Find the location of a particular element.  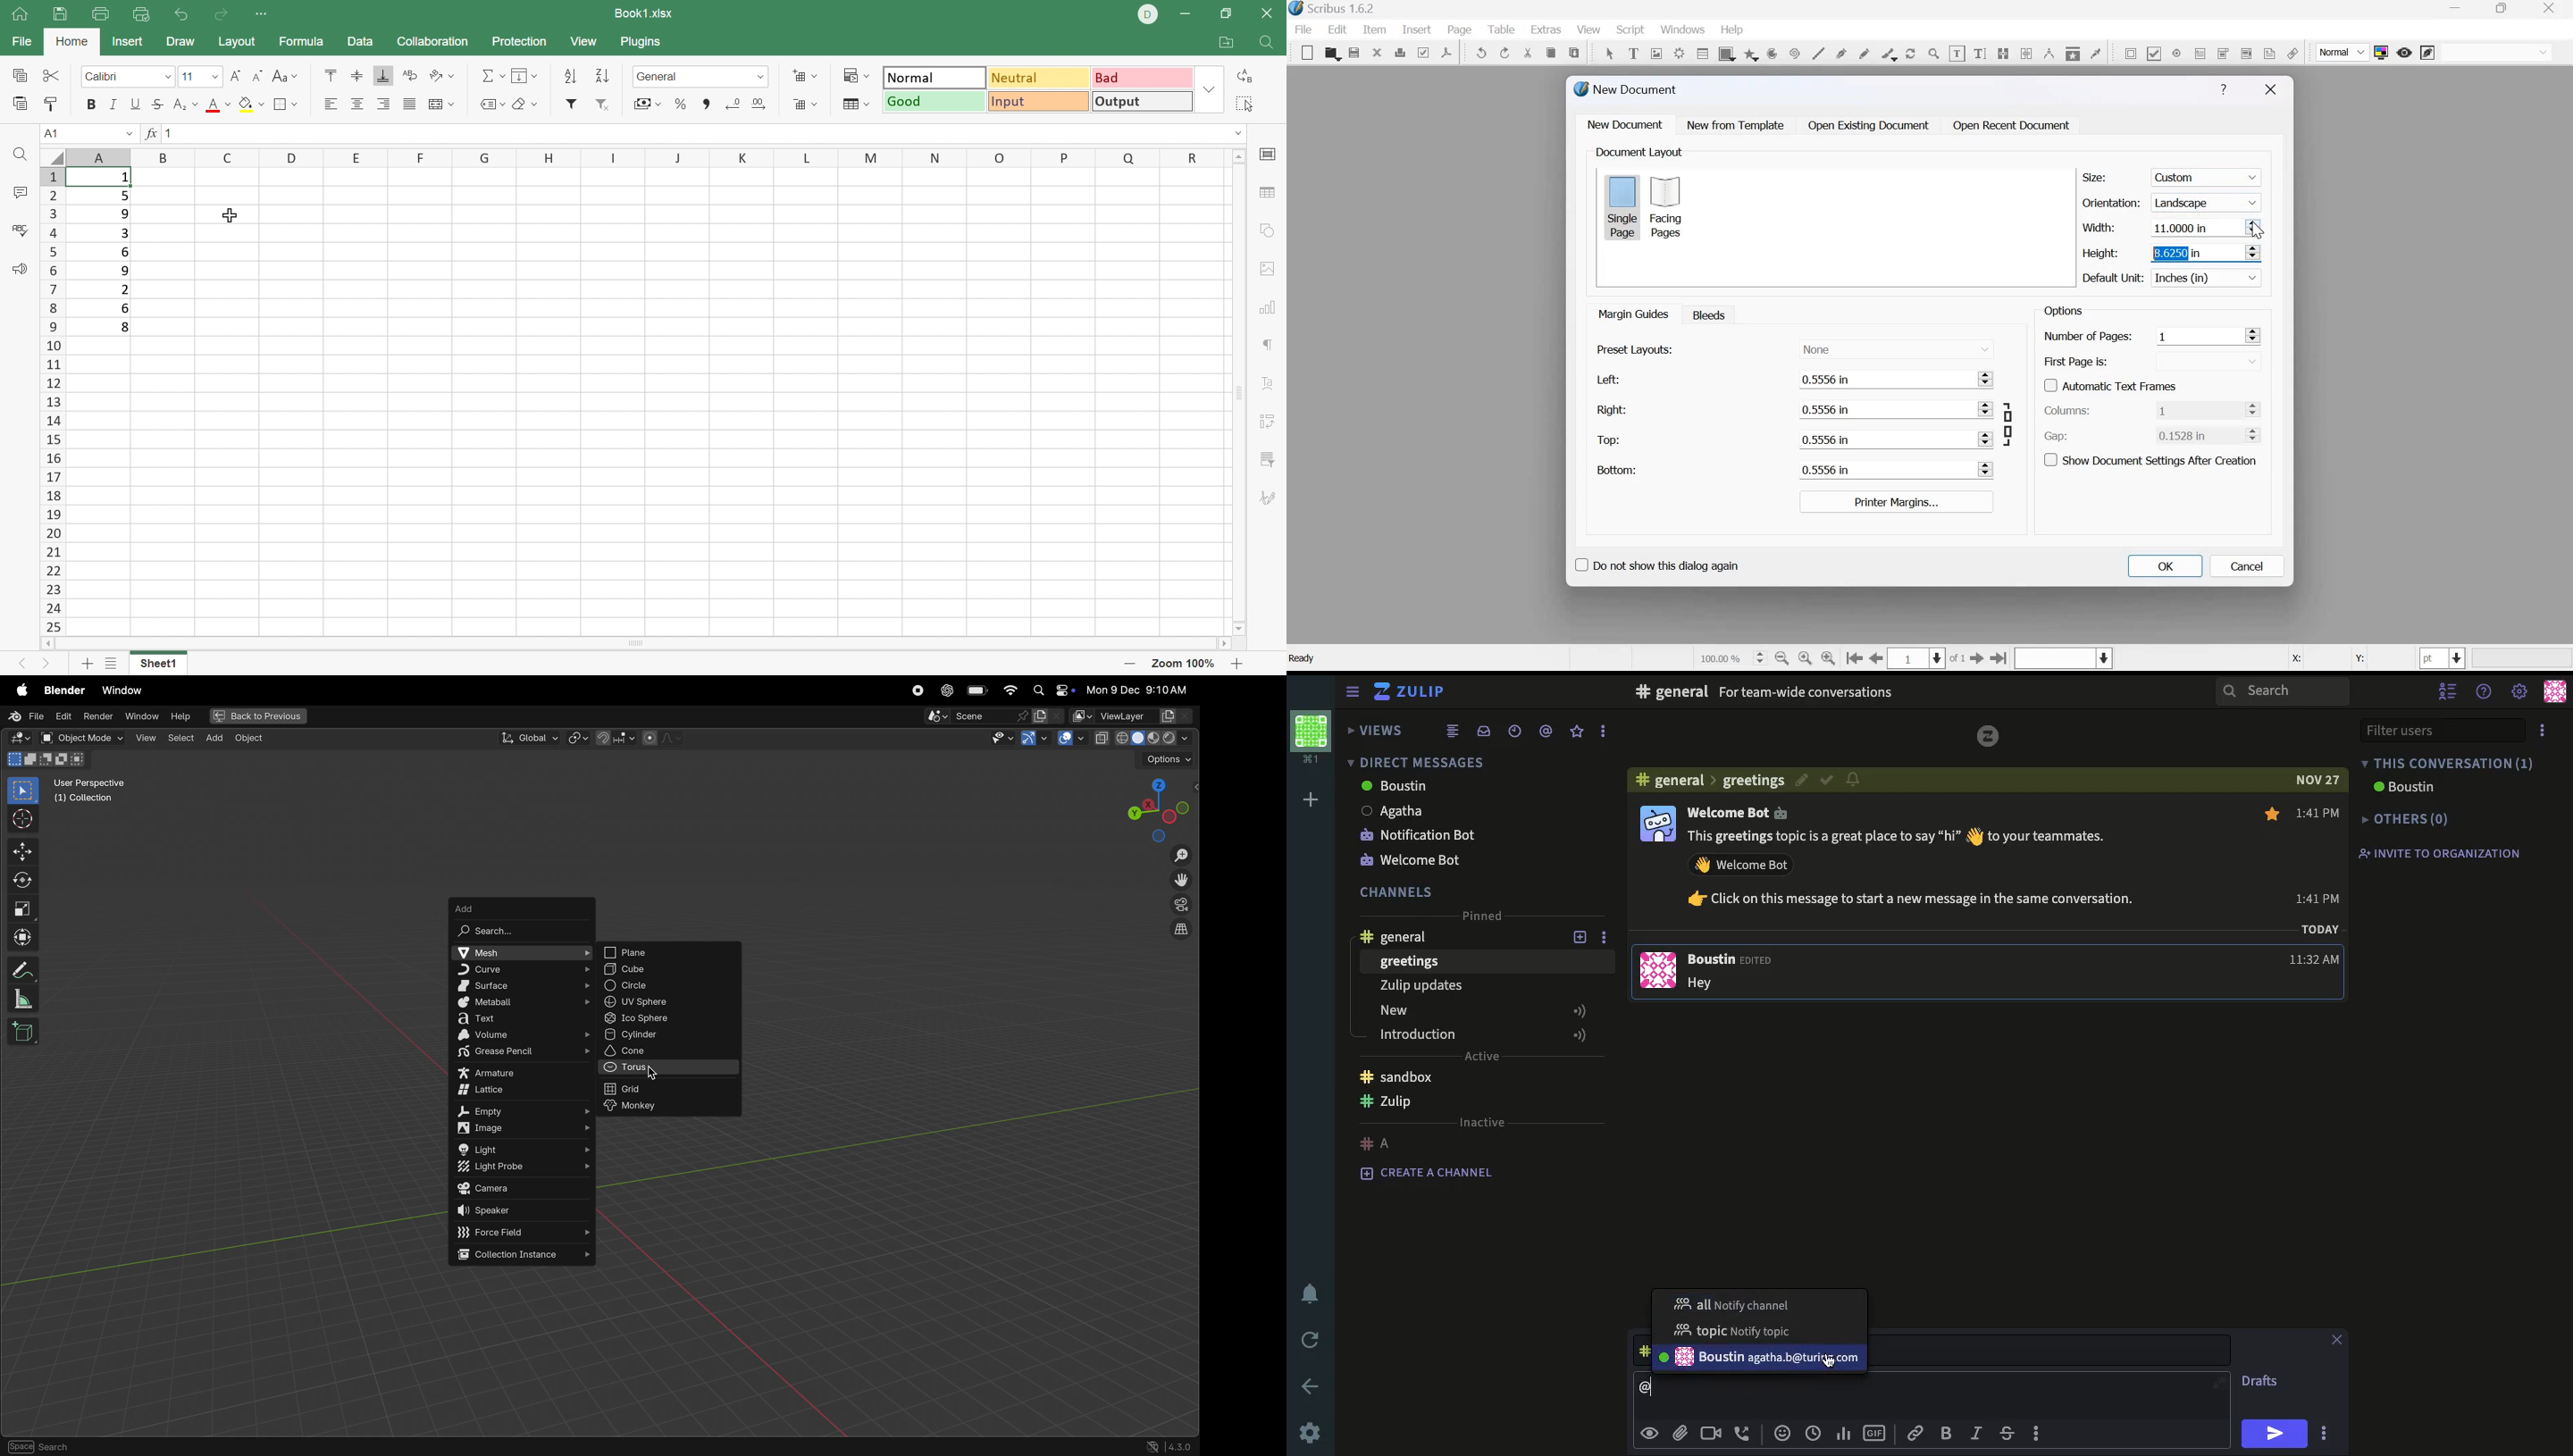

Scroll down is located at coordinates (1239, 628).